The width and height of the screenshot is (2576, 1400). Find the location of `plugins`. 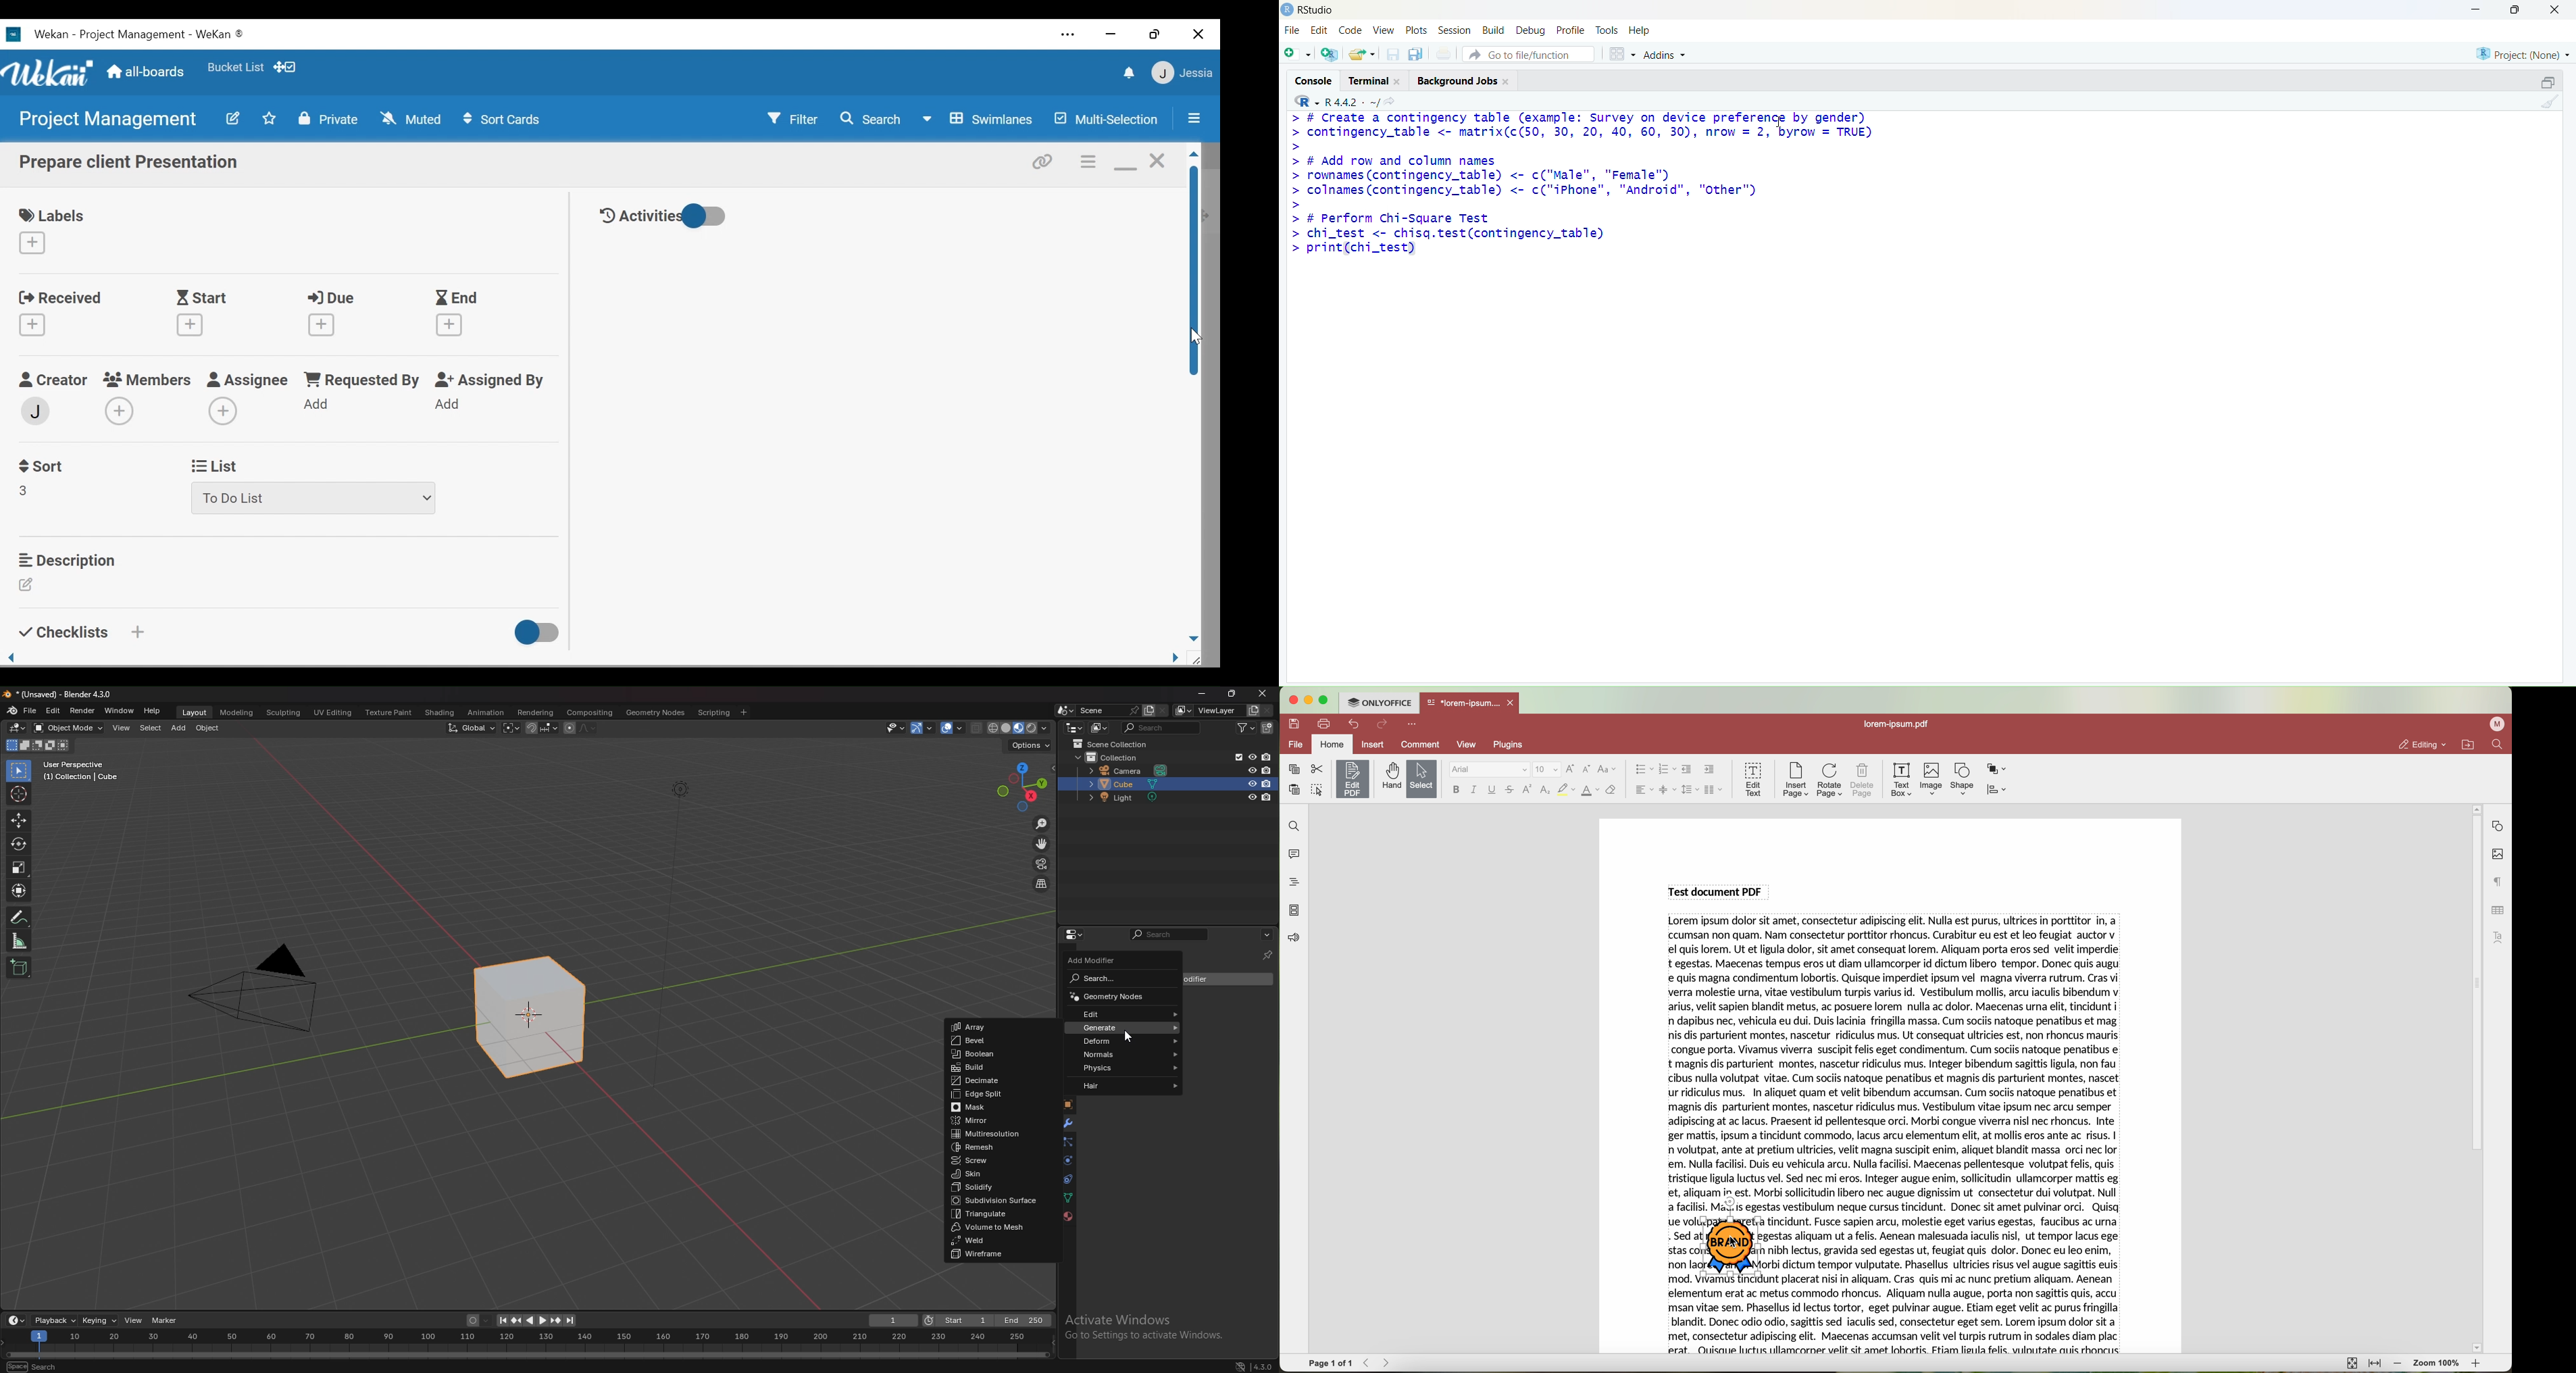

plugins is located at coordinates (1513, 745).